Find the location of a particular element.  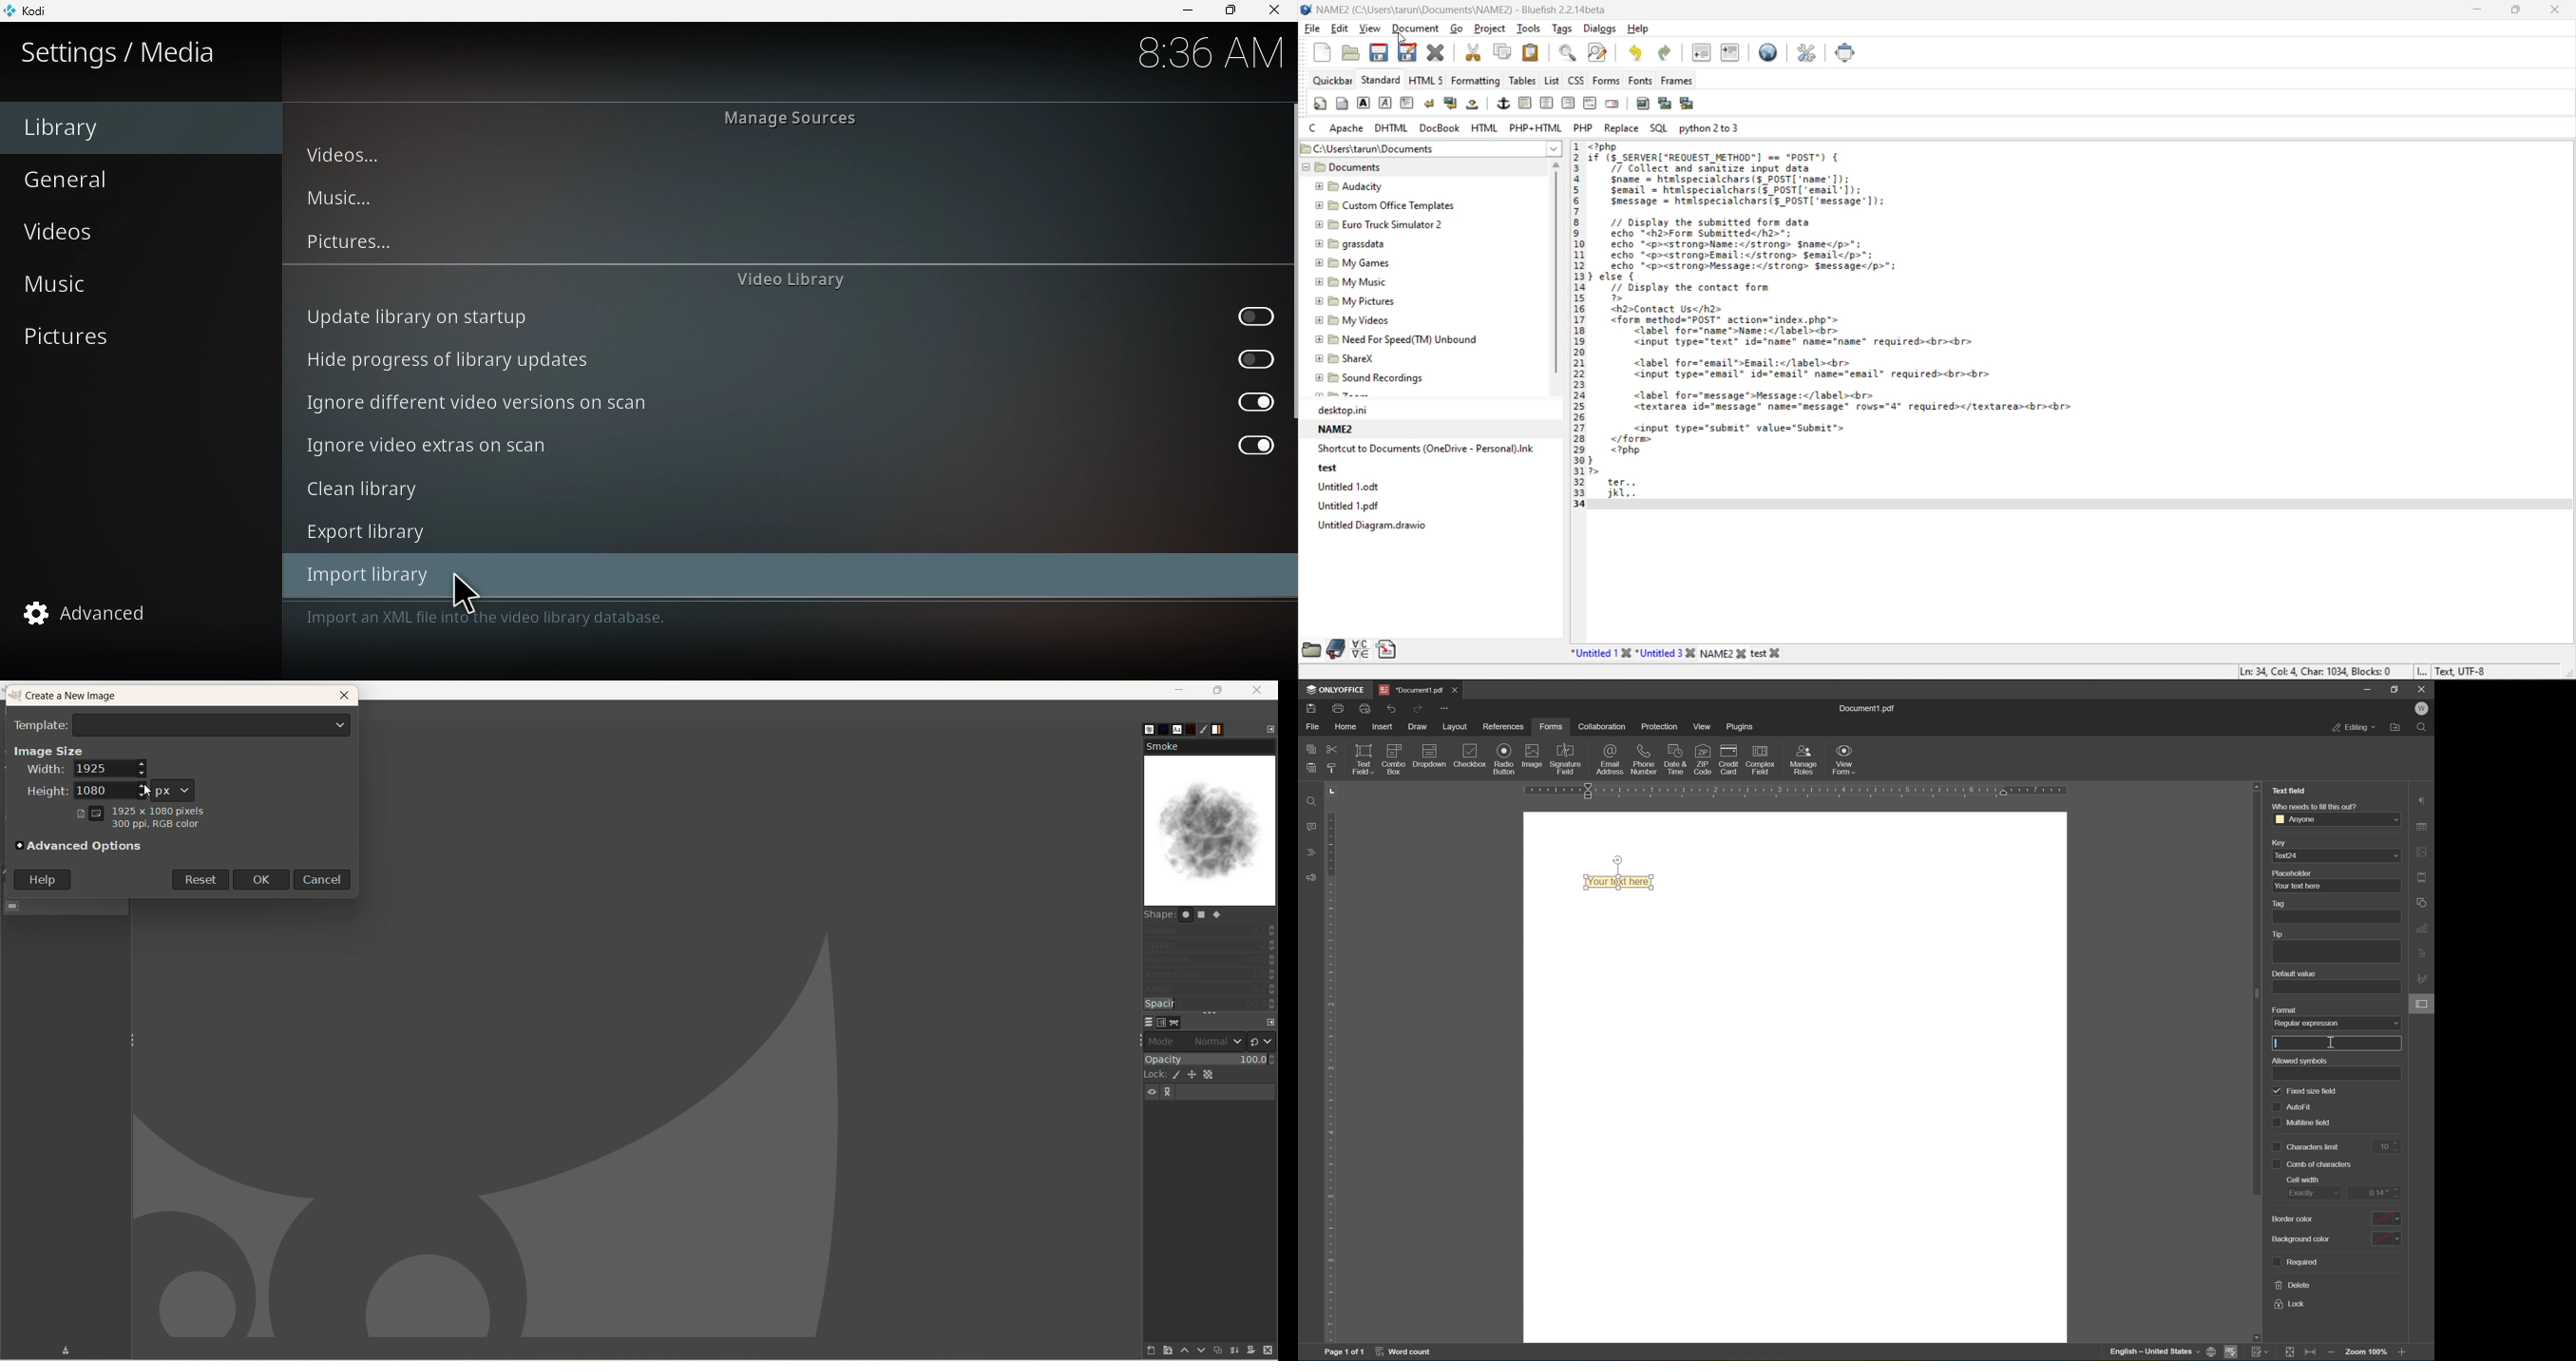

open file location is located at coordinates (2398, 726).